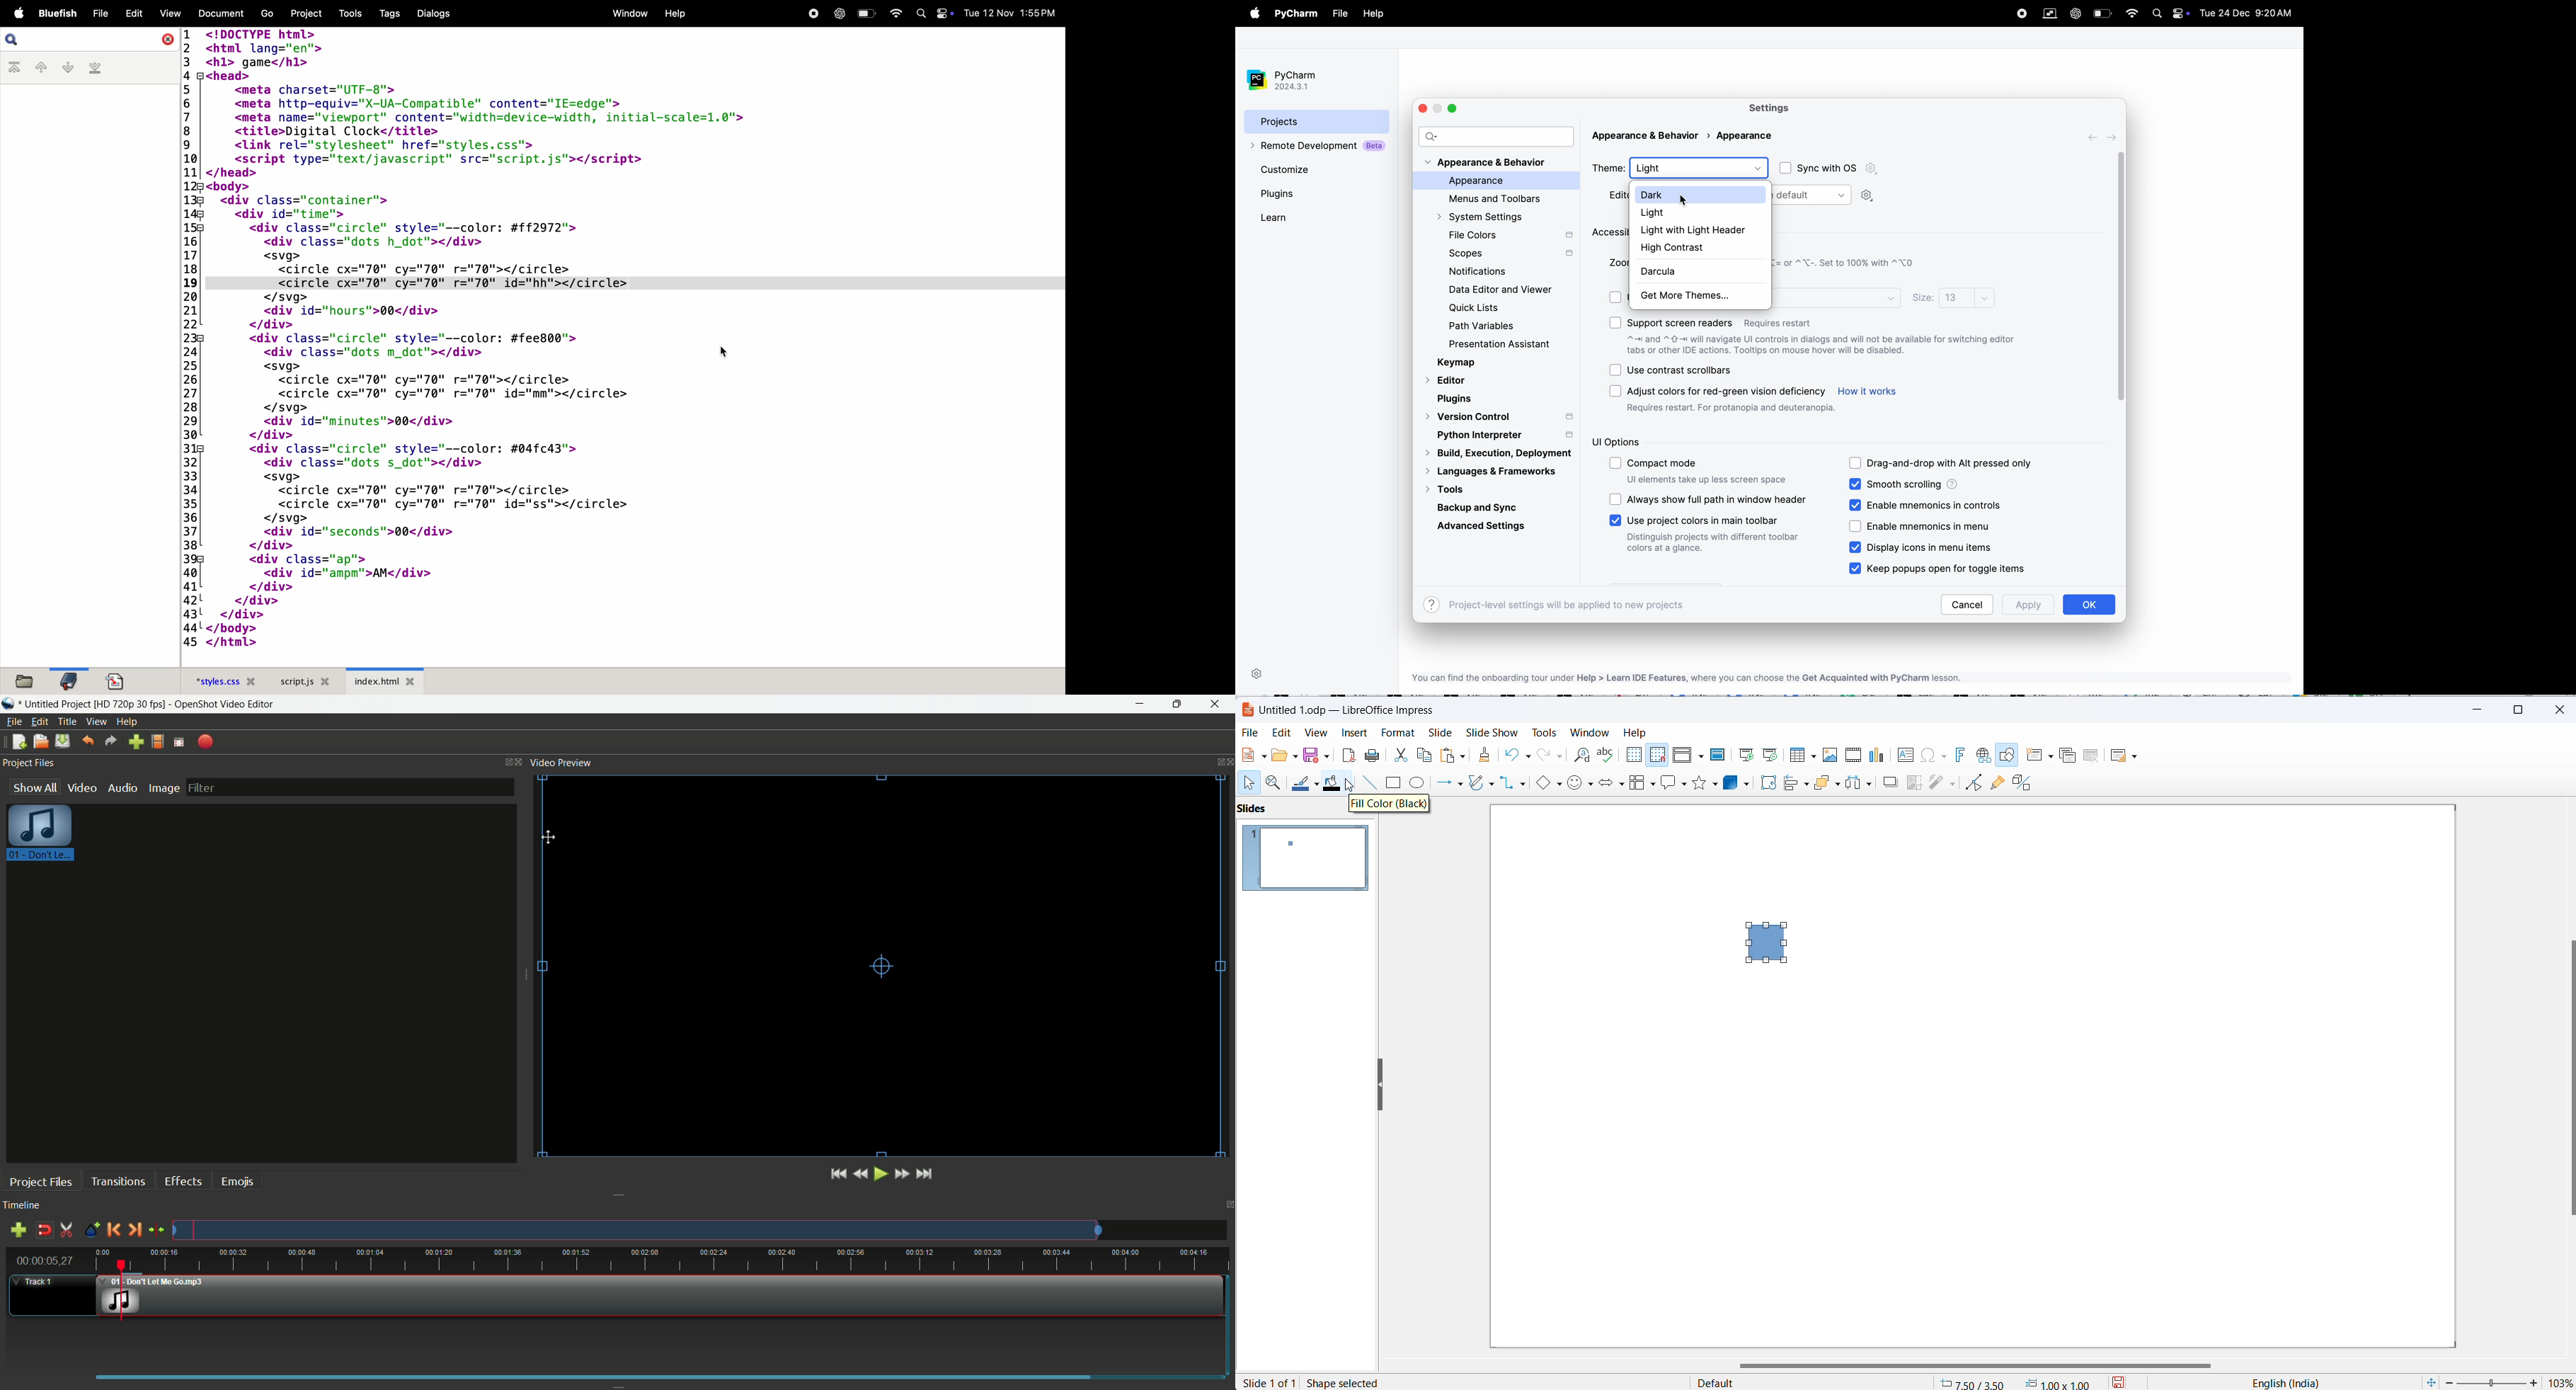 The image size is (2576, 1400). I want to click on page style, so click(1807, 1382).